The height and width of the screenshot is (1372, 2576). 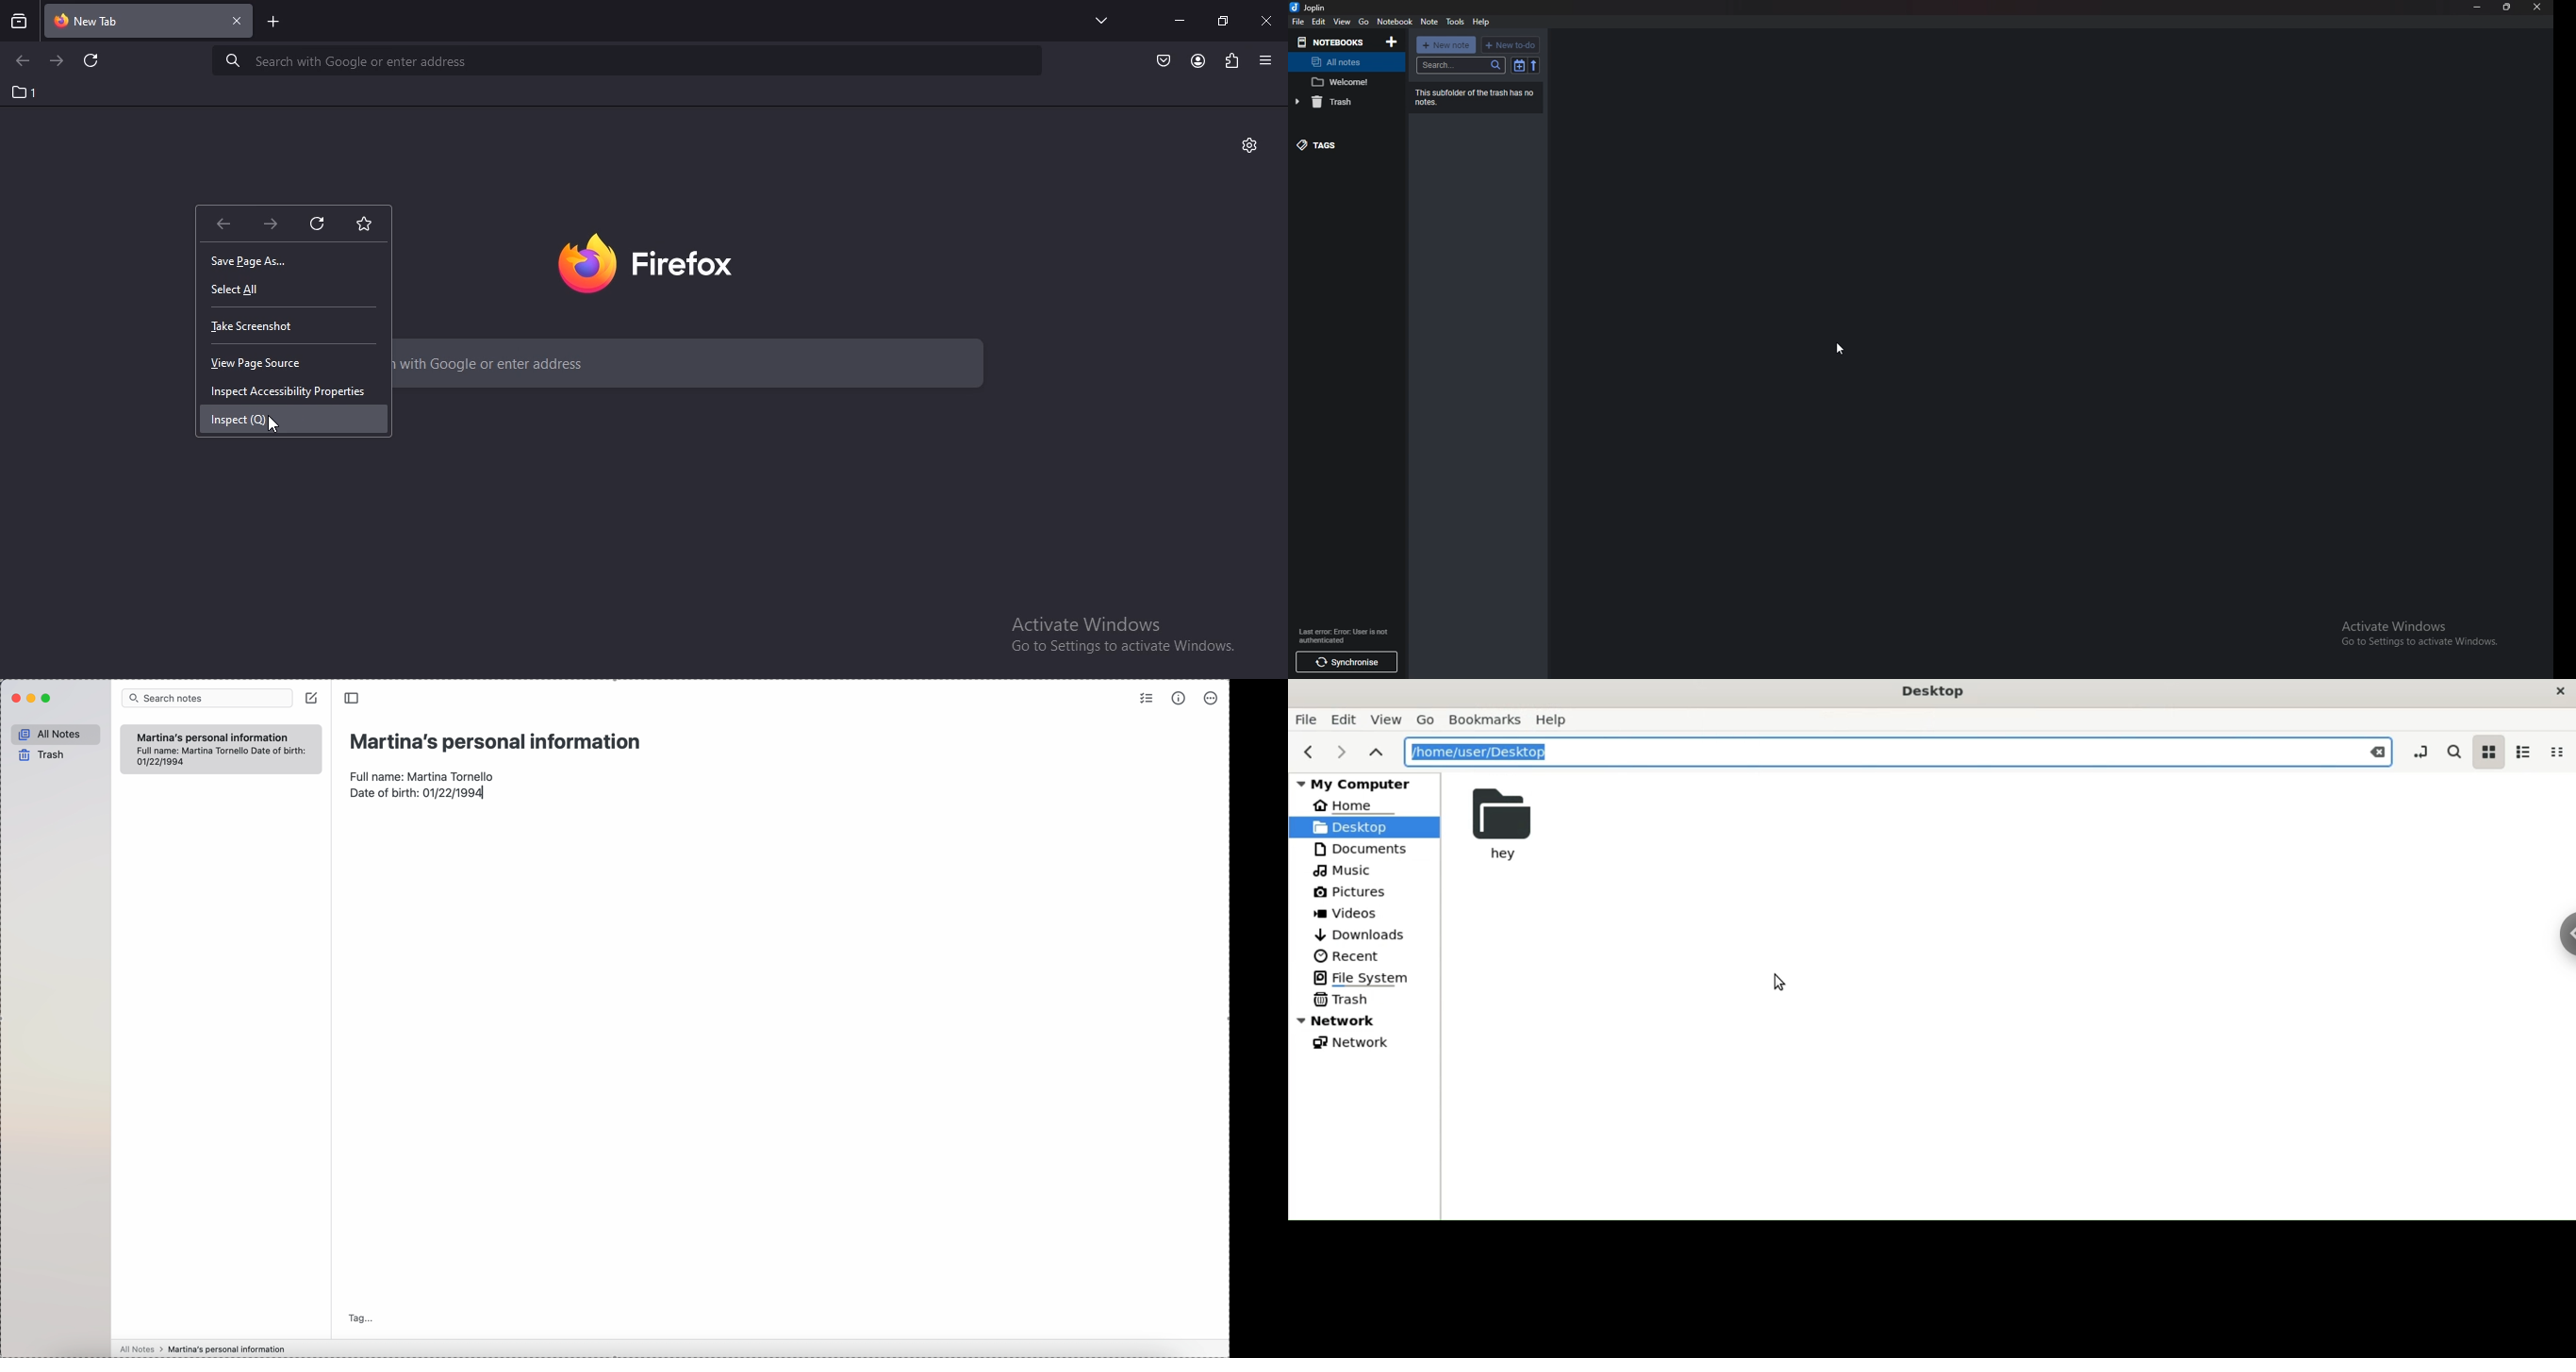 I want to click on bookmark page, so click(x=367, y=223).